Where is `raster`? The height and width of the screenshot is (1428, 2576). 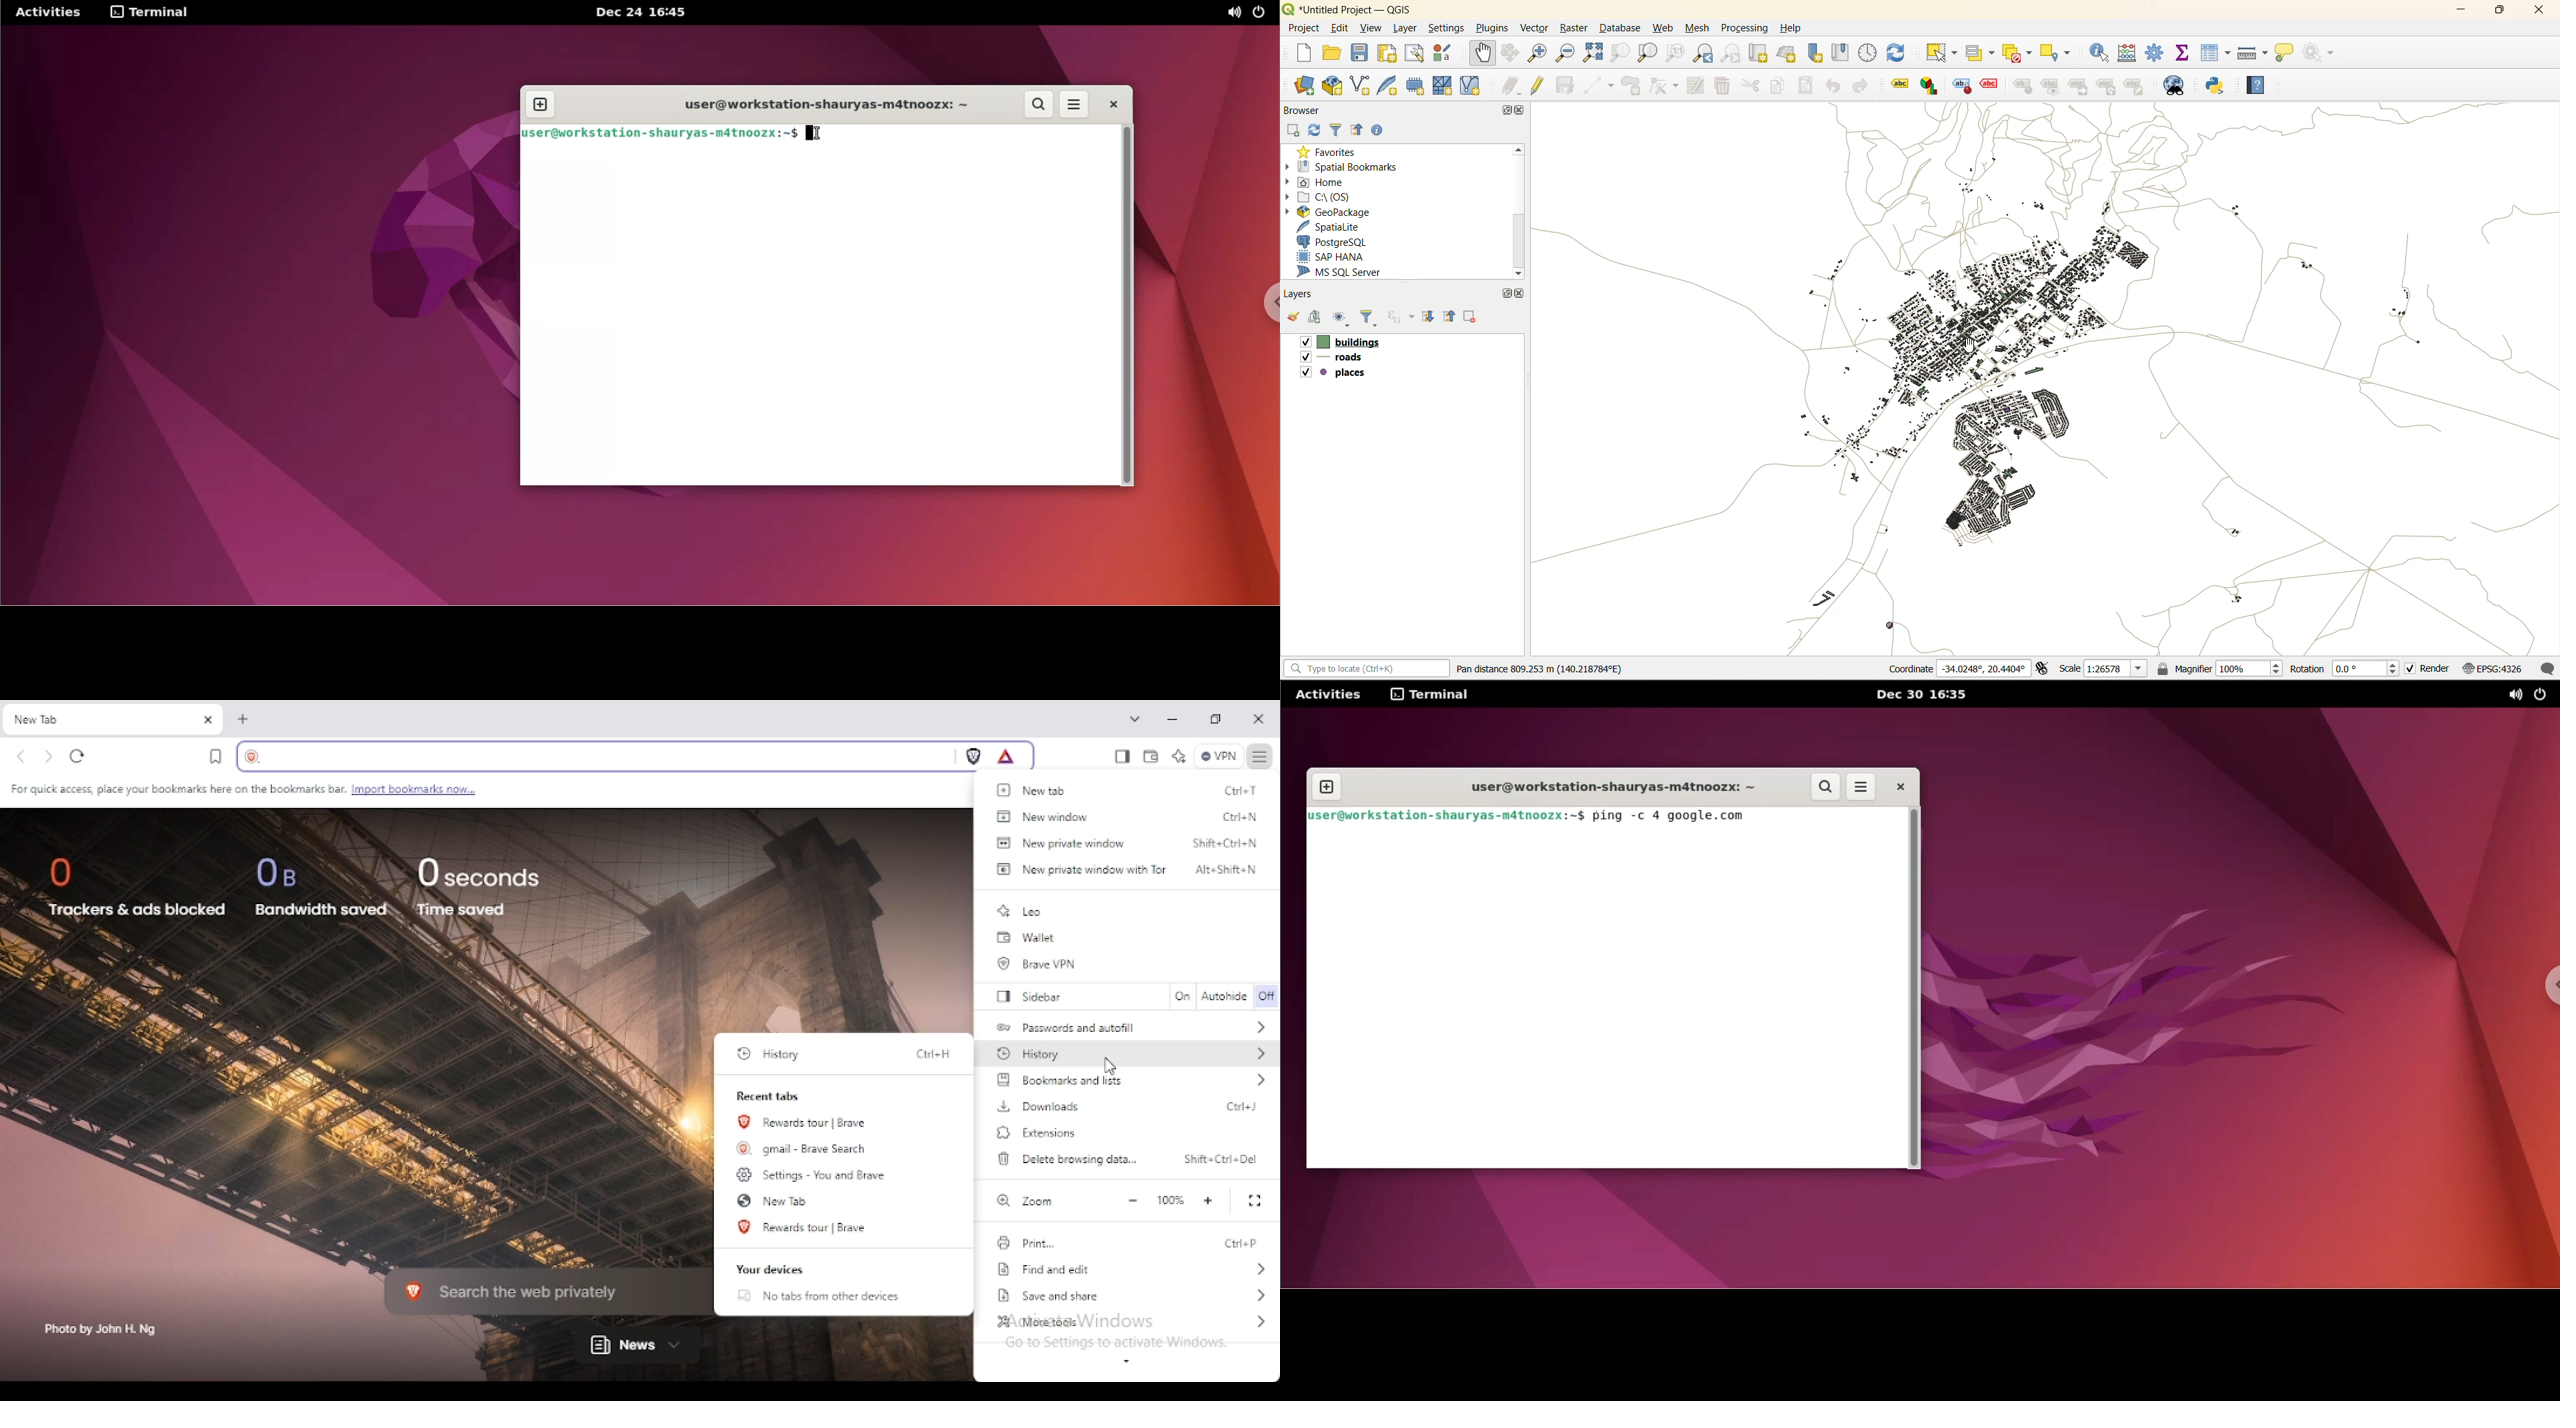
raster is located at coordinates (1574, 28).